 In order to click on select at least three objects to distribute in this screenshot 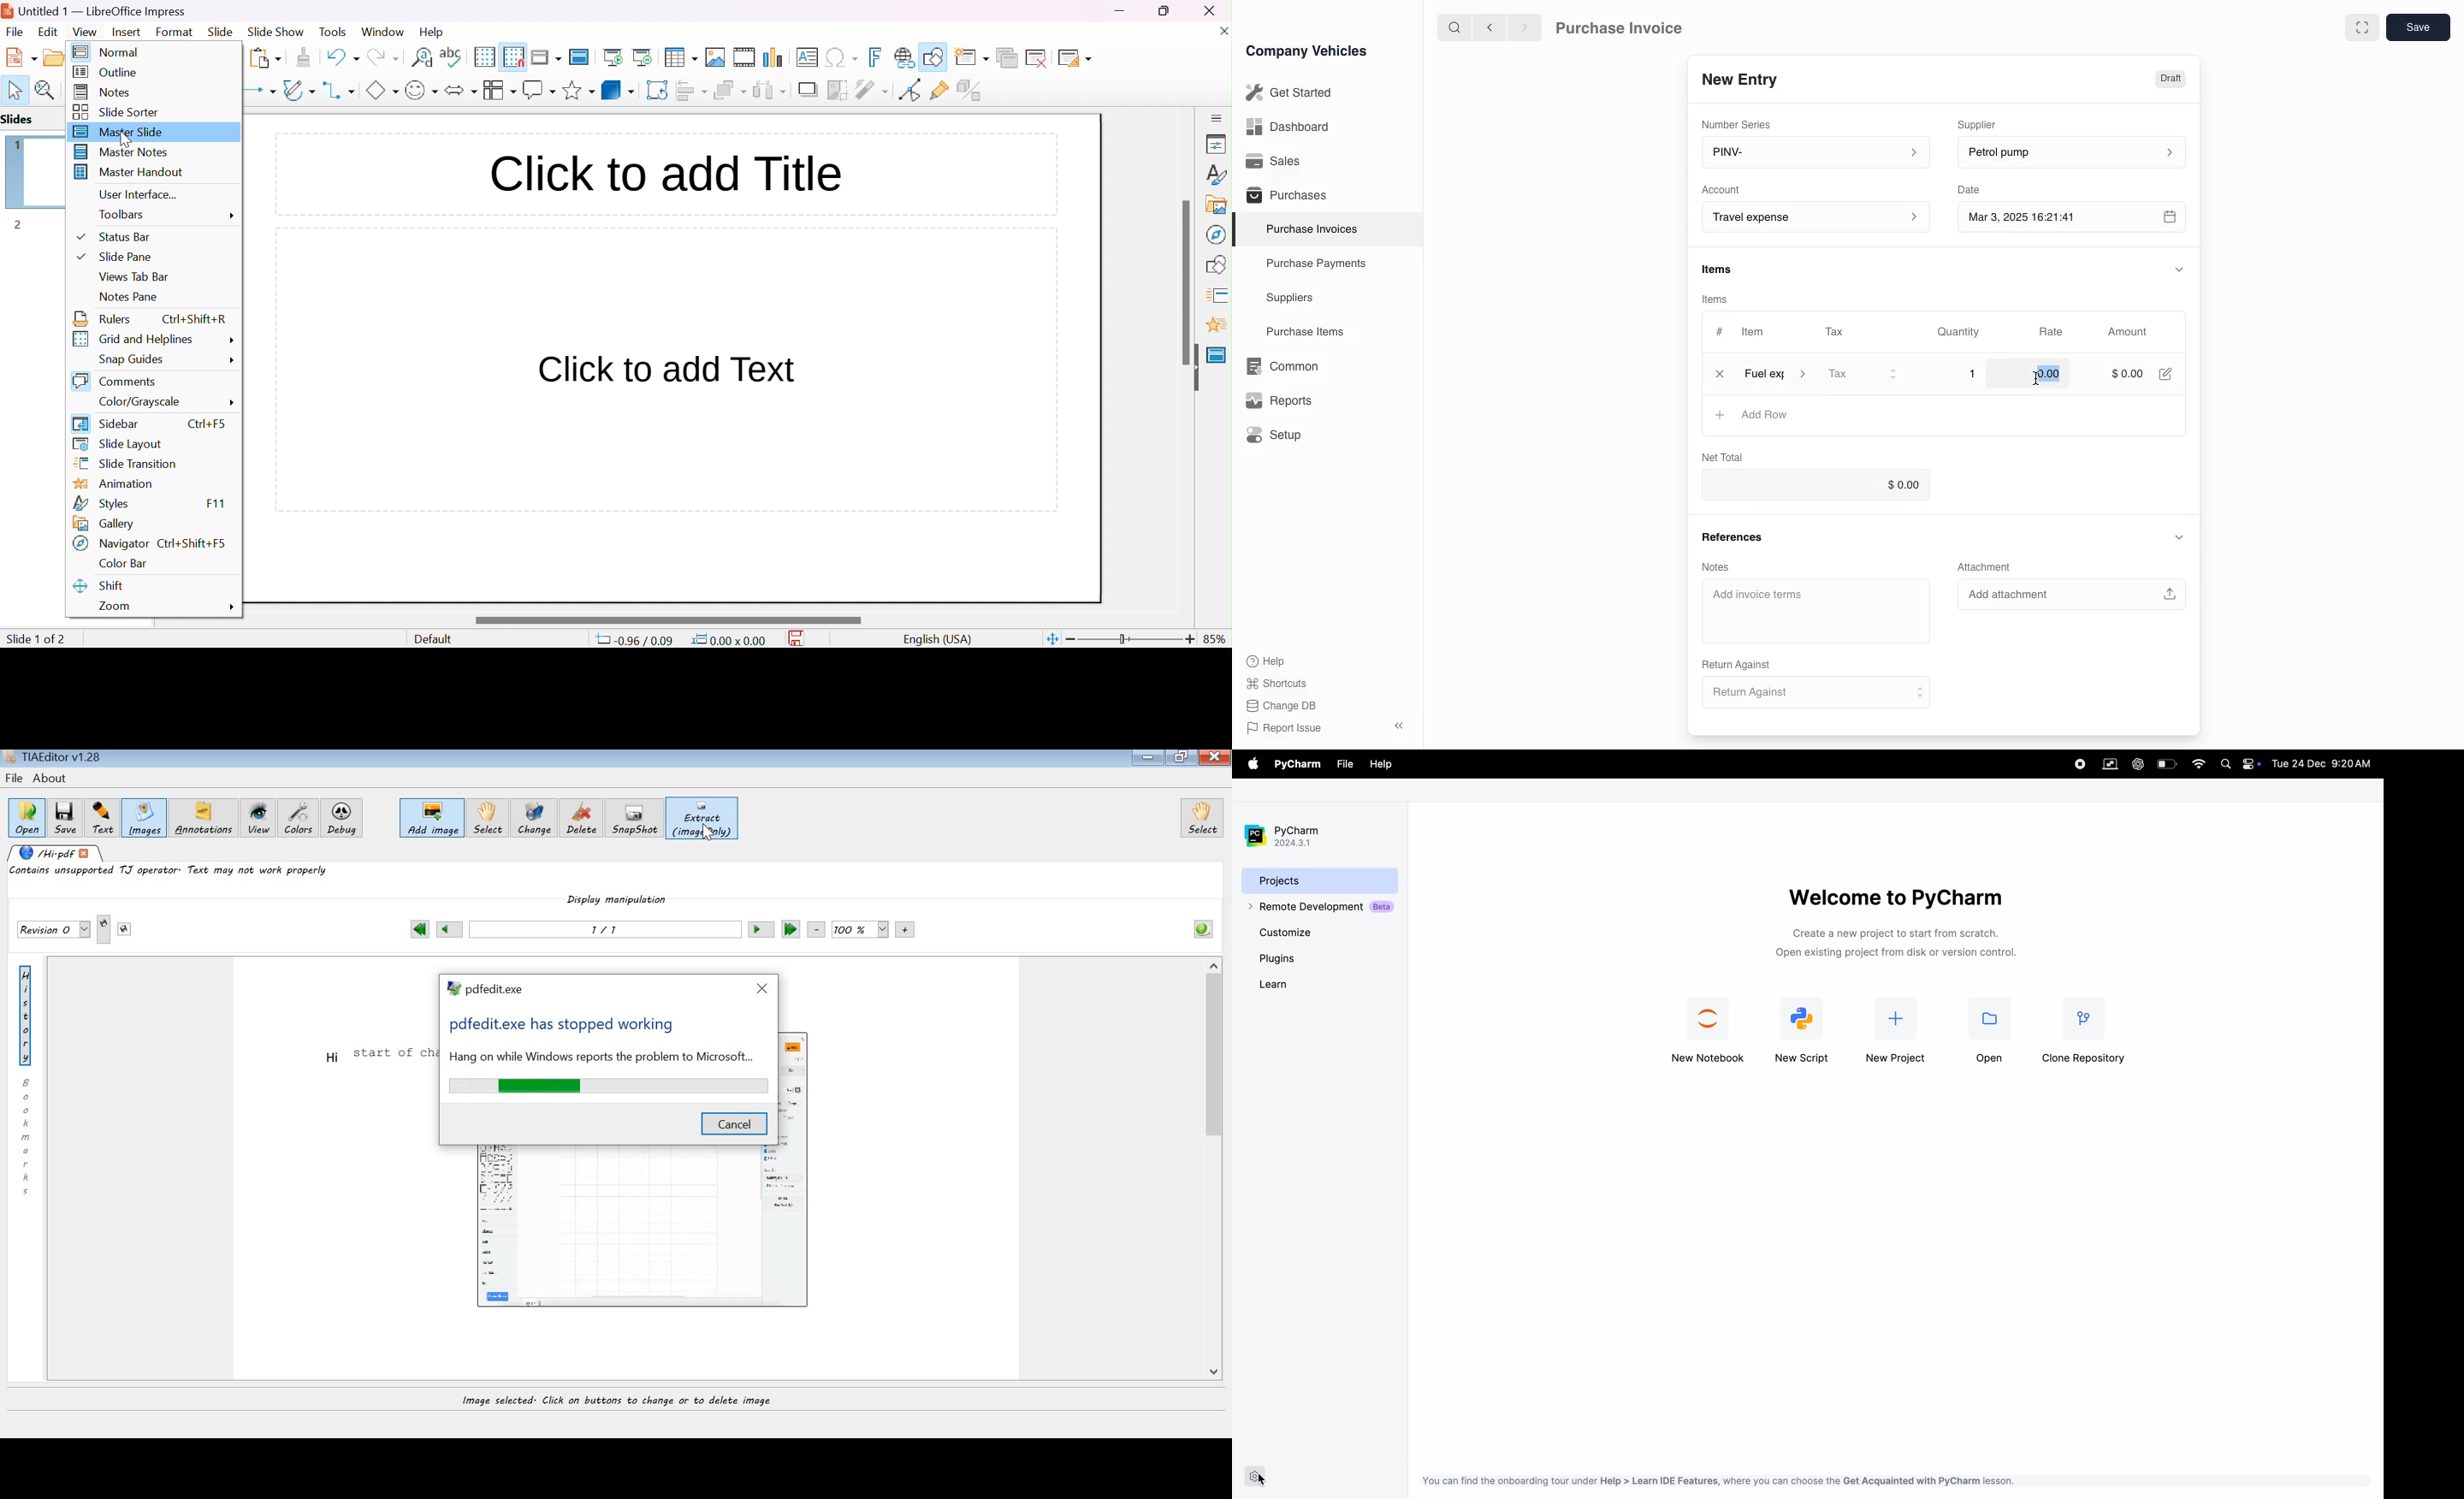, I will do `click(770, 89)`.